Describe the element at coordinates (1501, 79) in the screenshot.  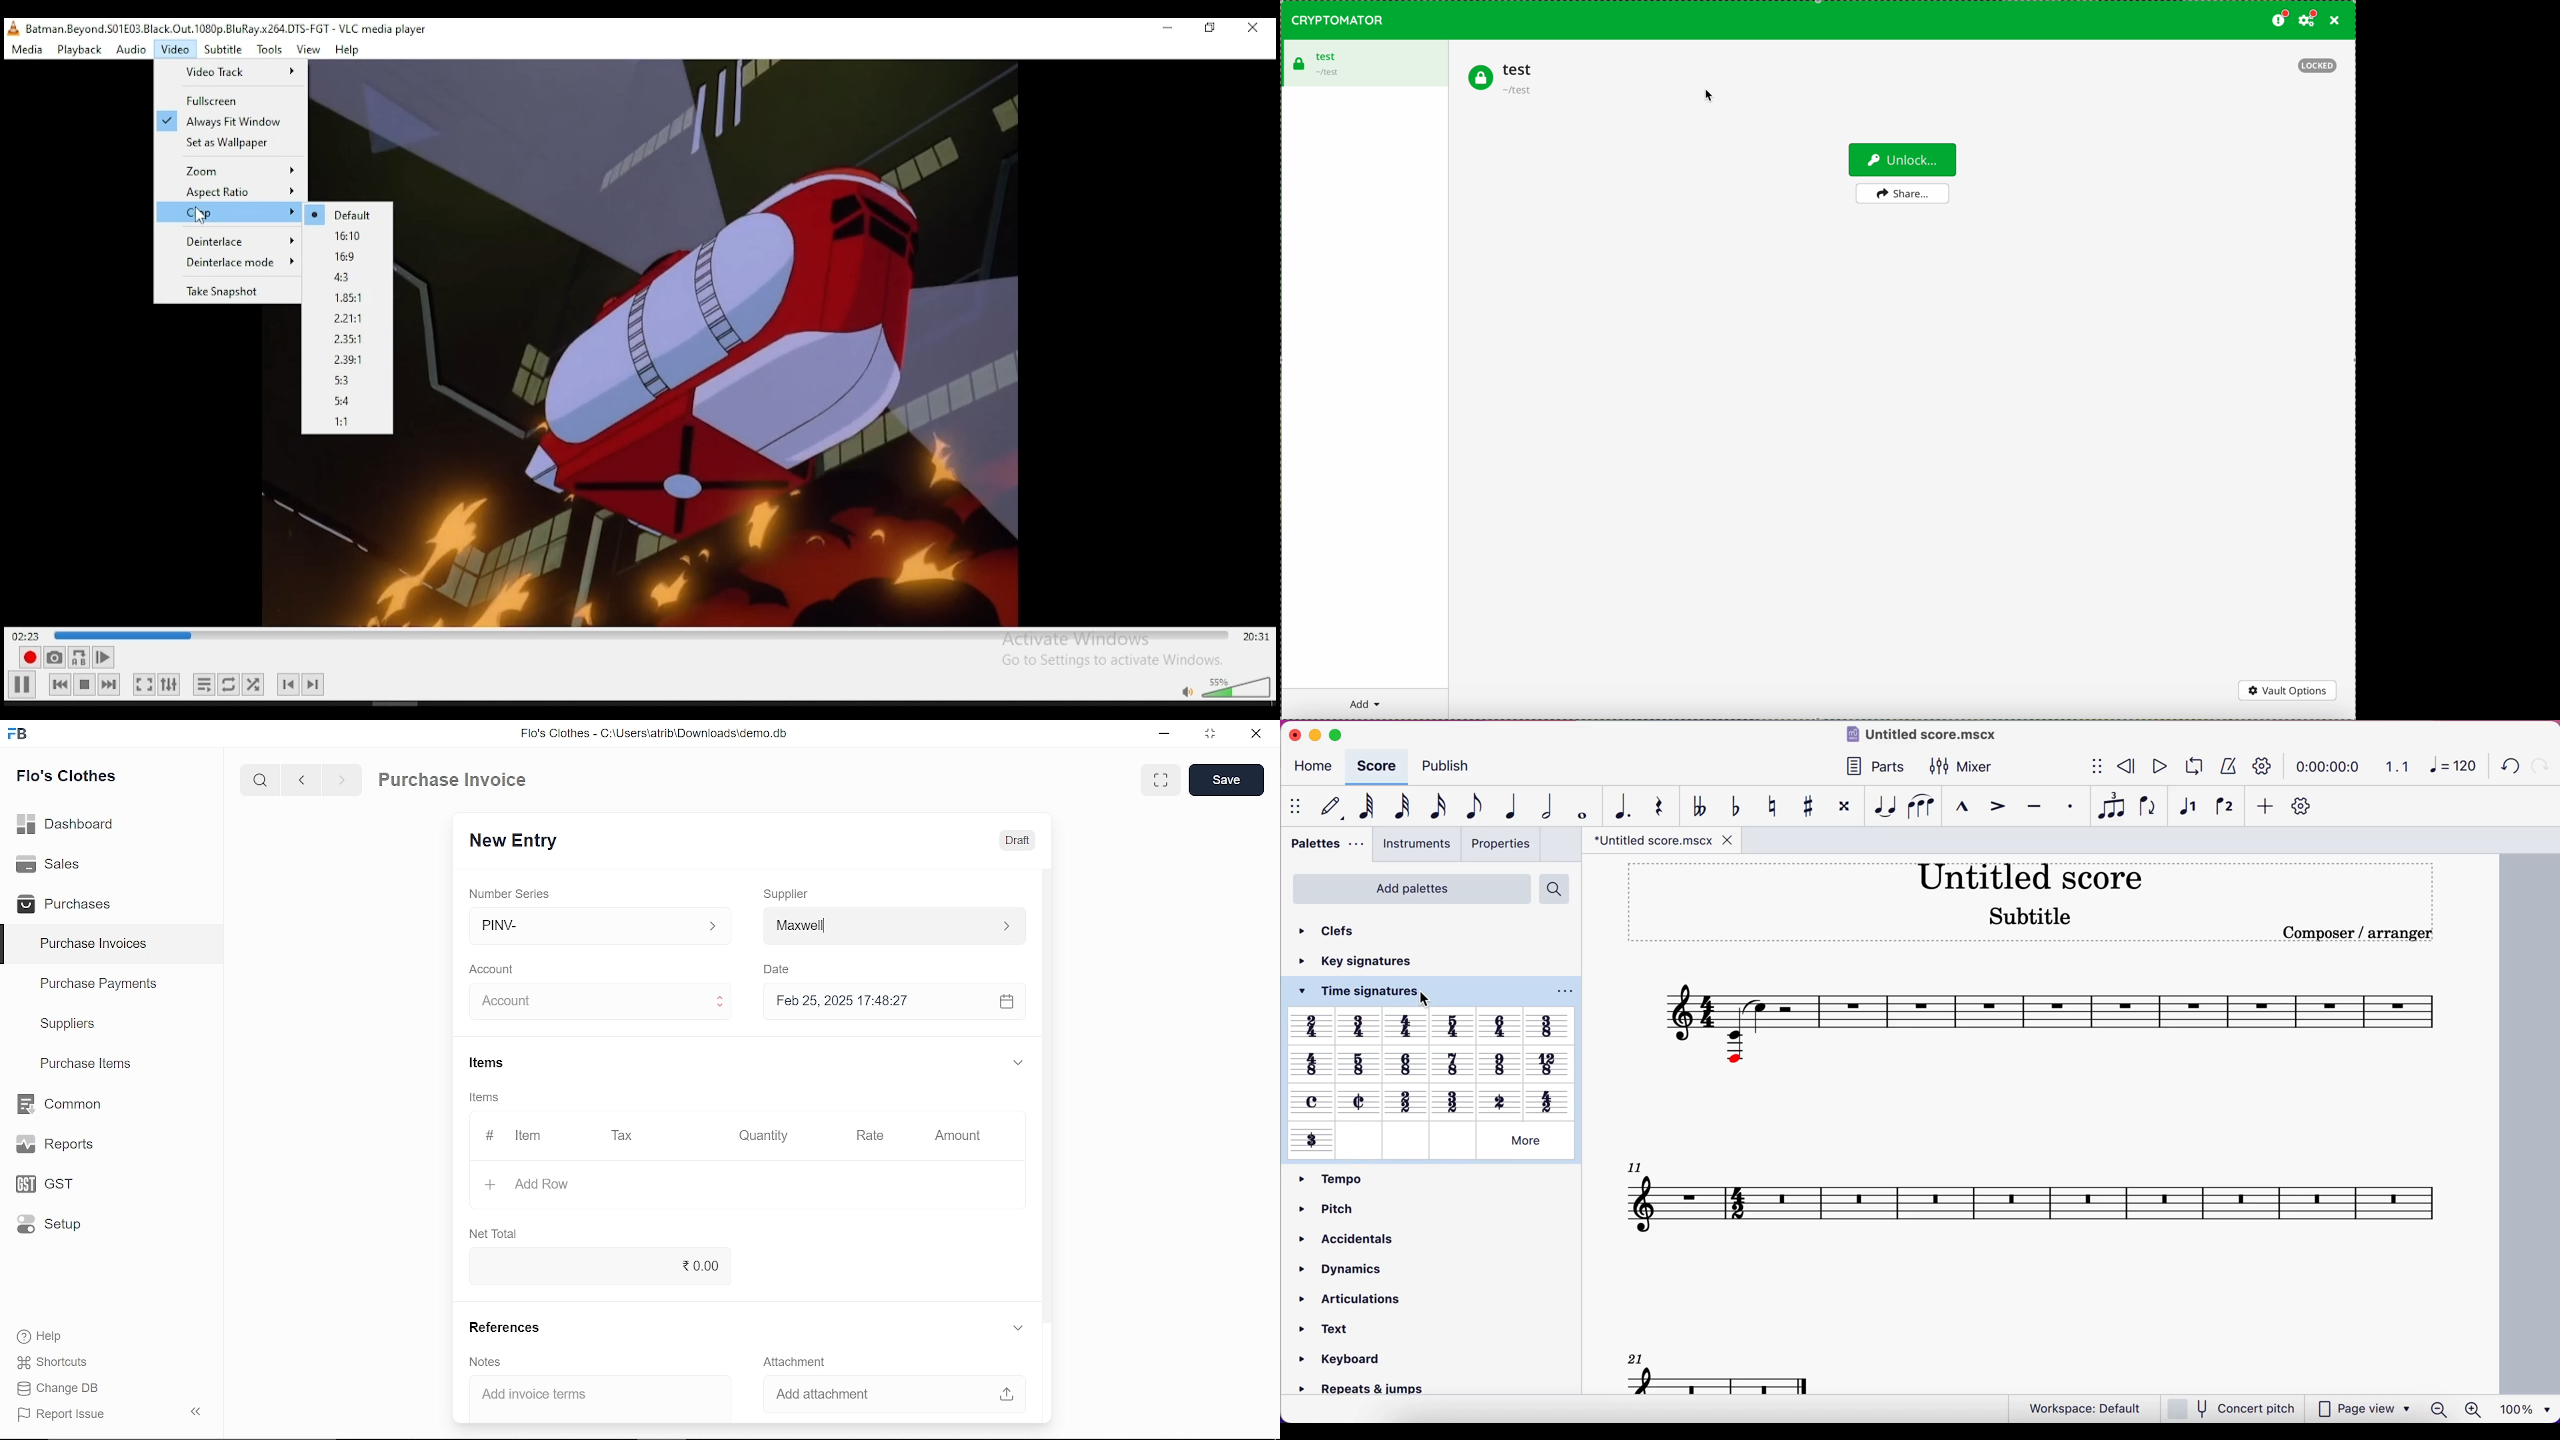
I see `test vault` at that location.